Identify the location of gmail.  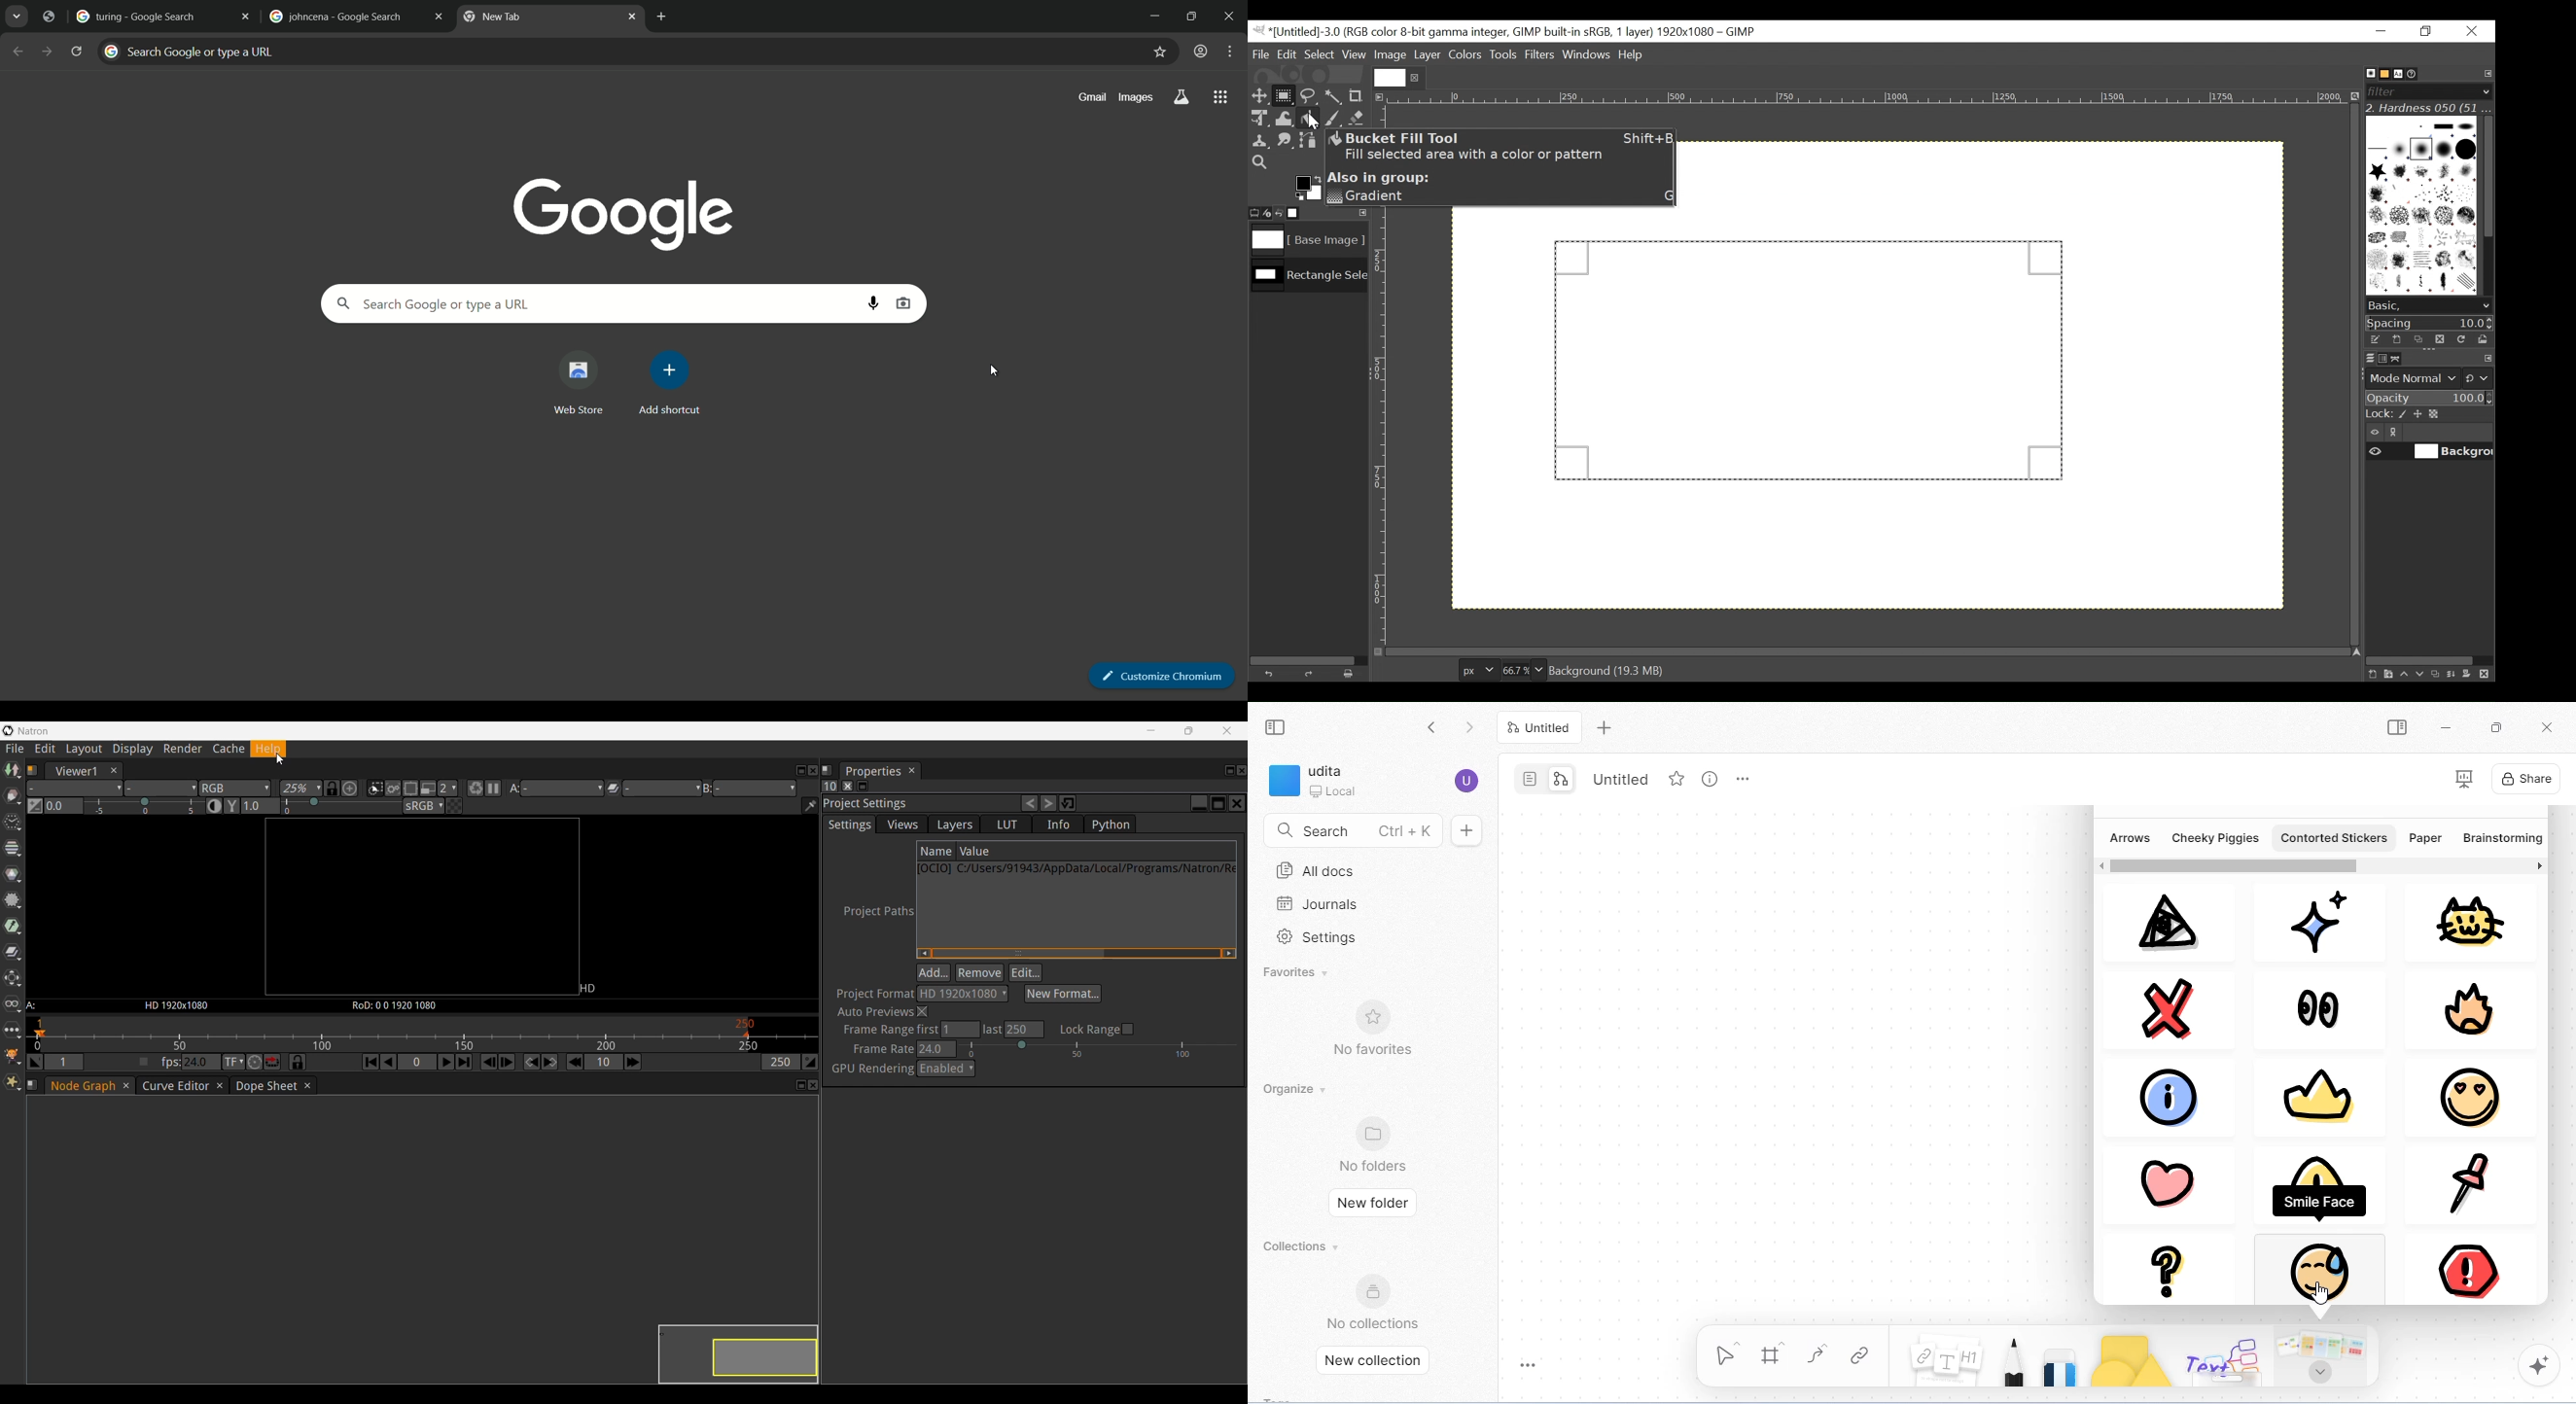
(1091, 98).